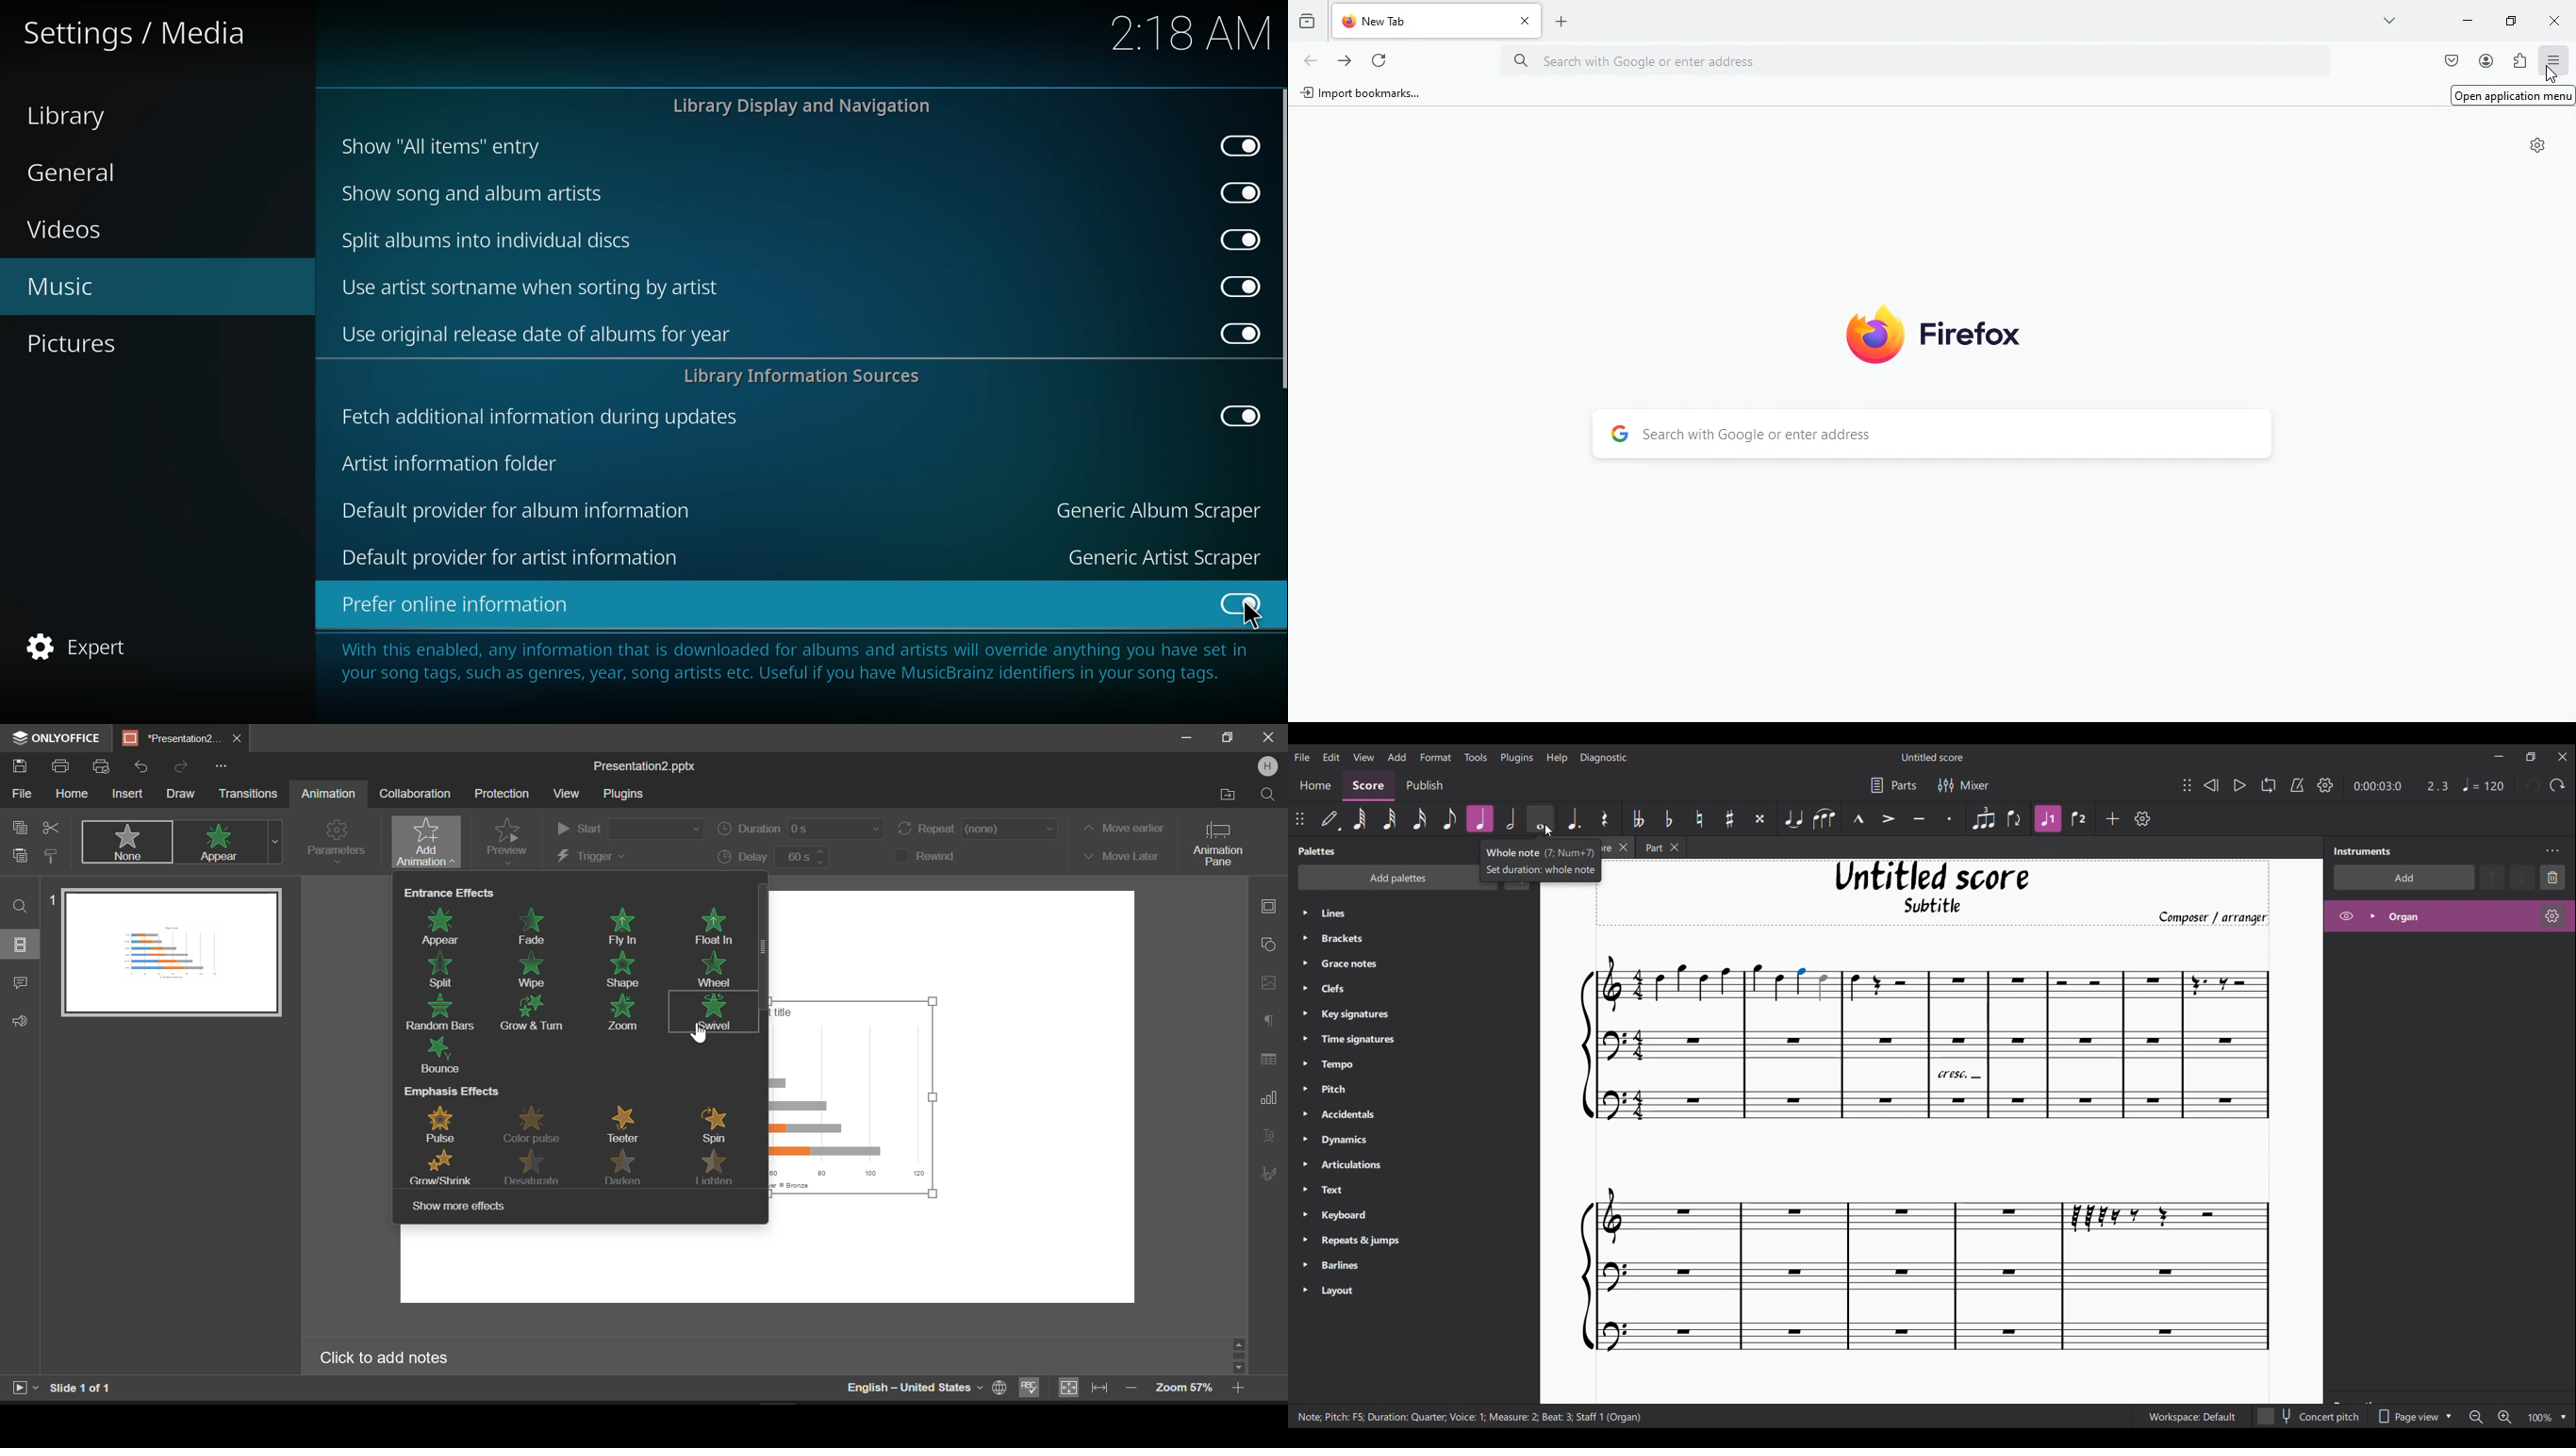 The width and height of the screenshot is (2576, 1456). I want to click on Darken, so click(631, 1169).